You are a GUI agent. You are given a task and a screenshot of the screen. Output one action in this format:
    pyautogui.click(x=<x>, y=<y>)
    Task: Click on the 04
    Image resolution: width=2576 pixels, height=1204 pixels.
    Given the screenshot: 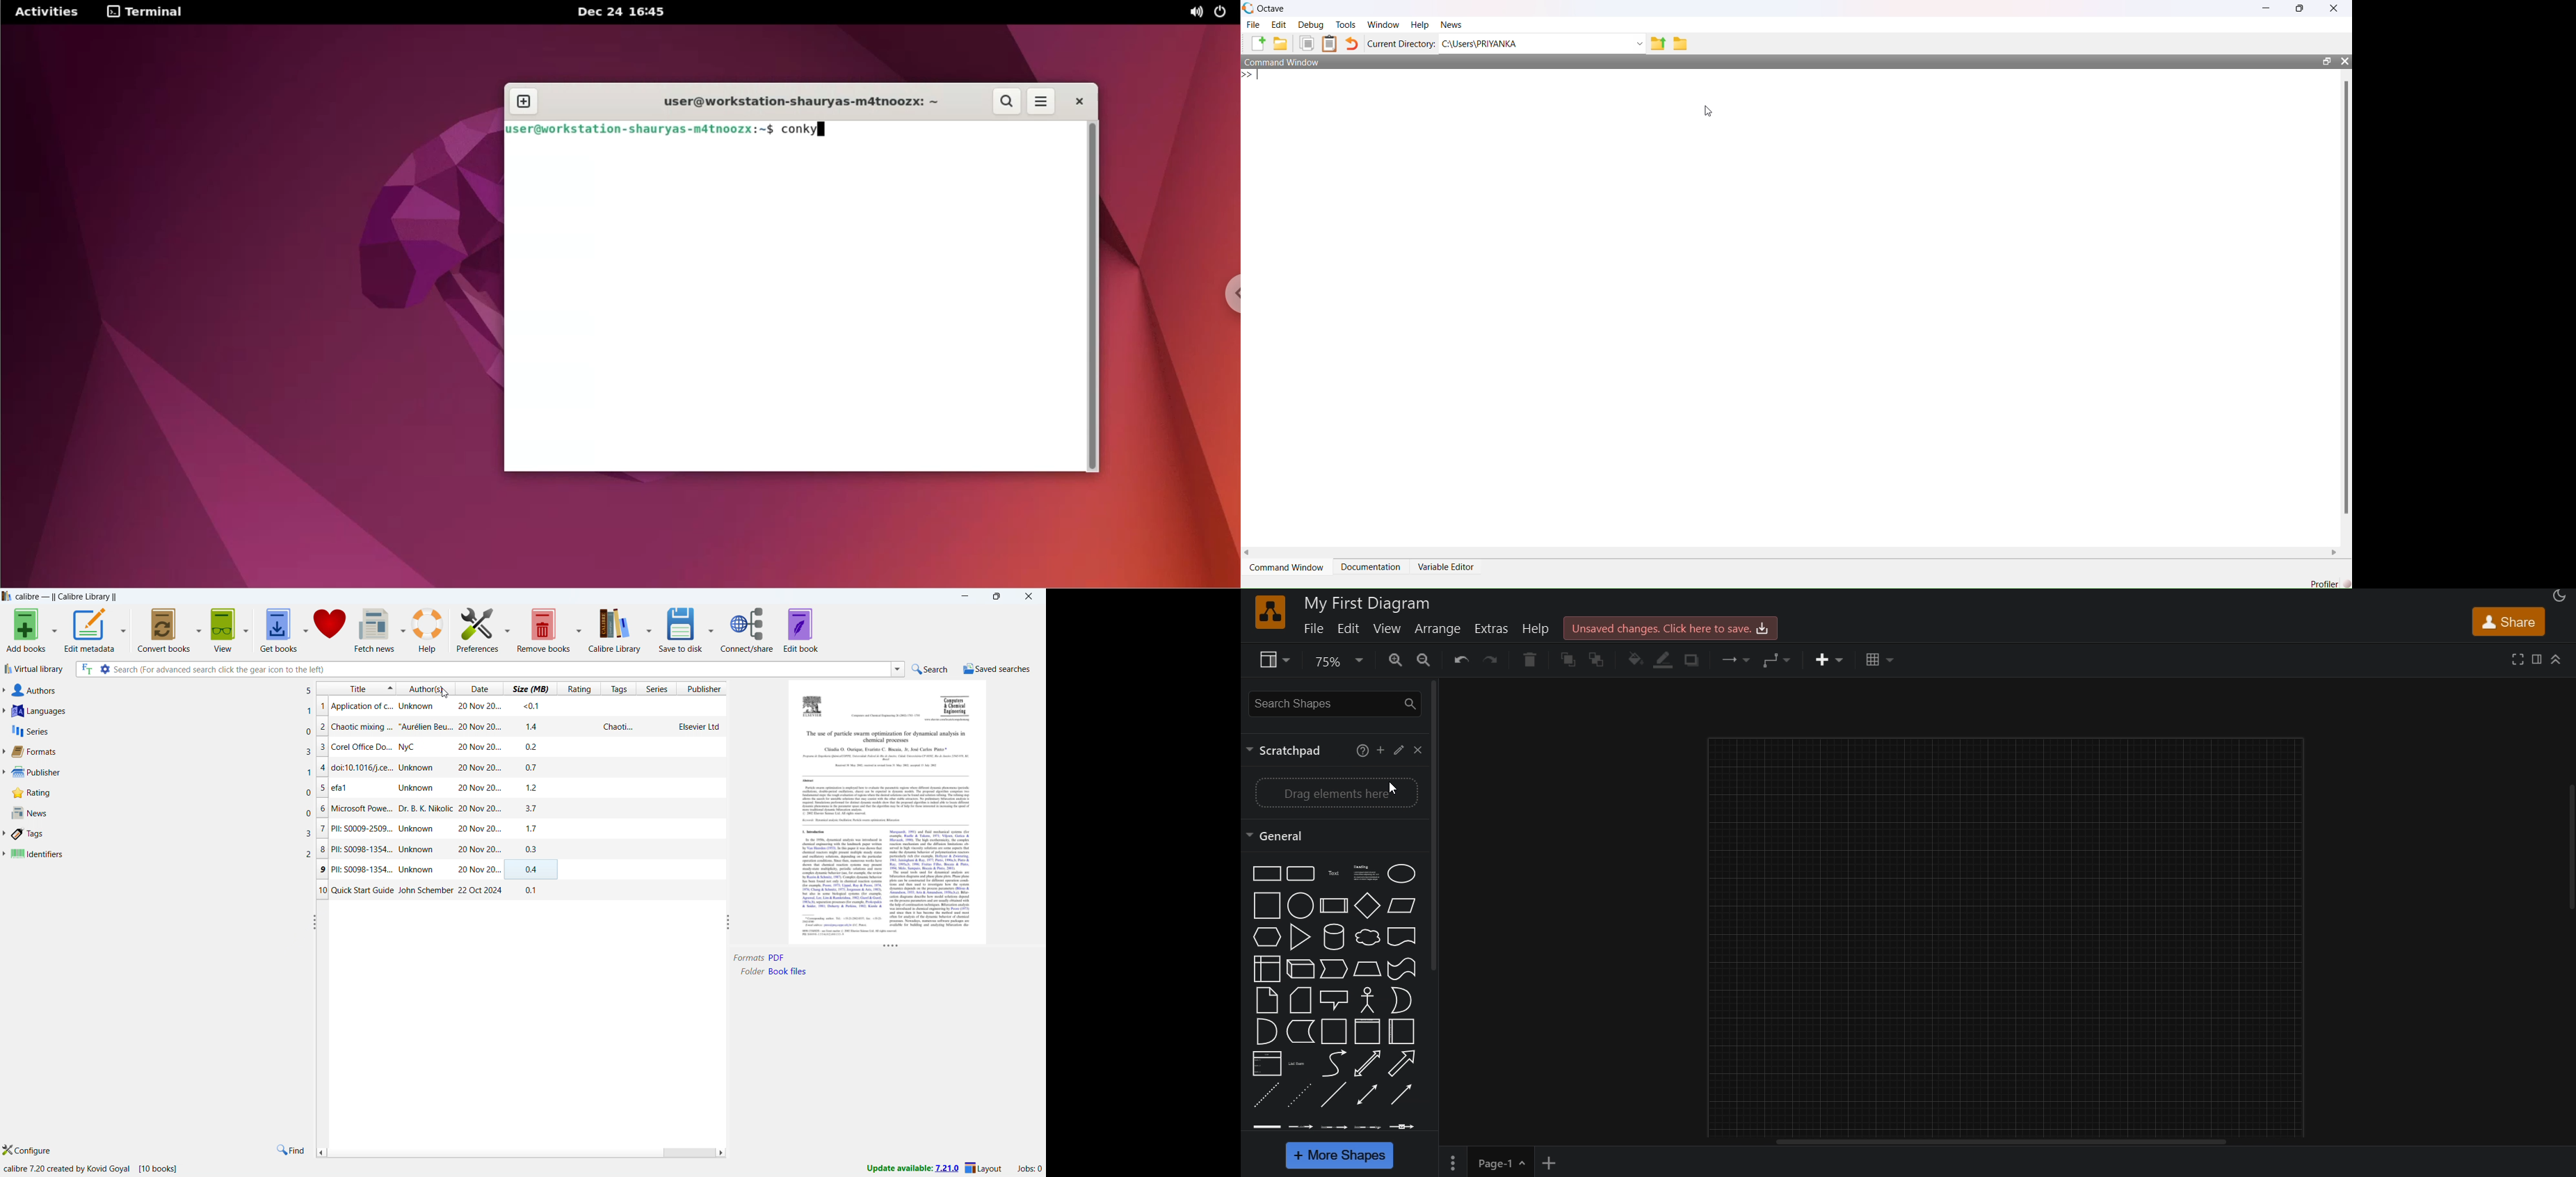 What is the action you would take?
    pyautogui.click(x=534, y=870)
    